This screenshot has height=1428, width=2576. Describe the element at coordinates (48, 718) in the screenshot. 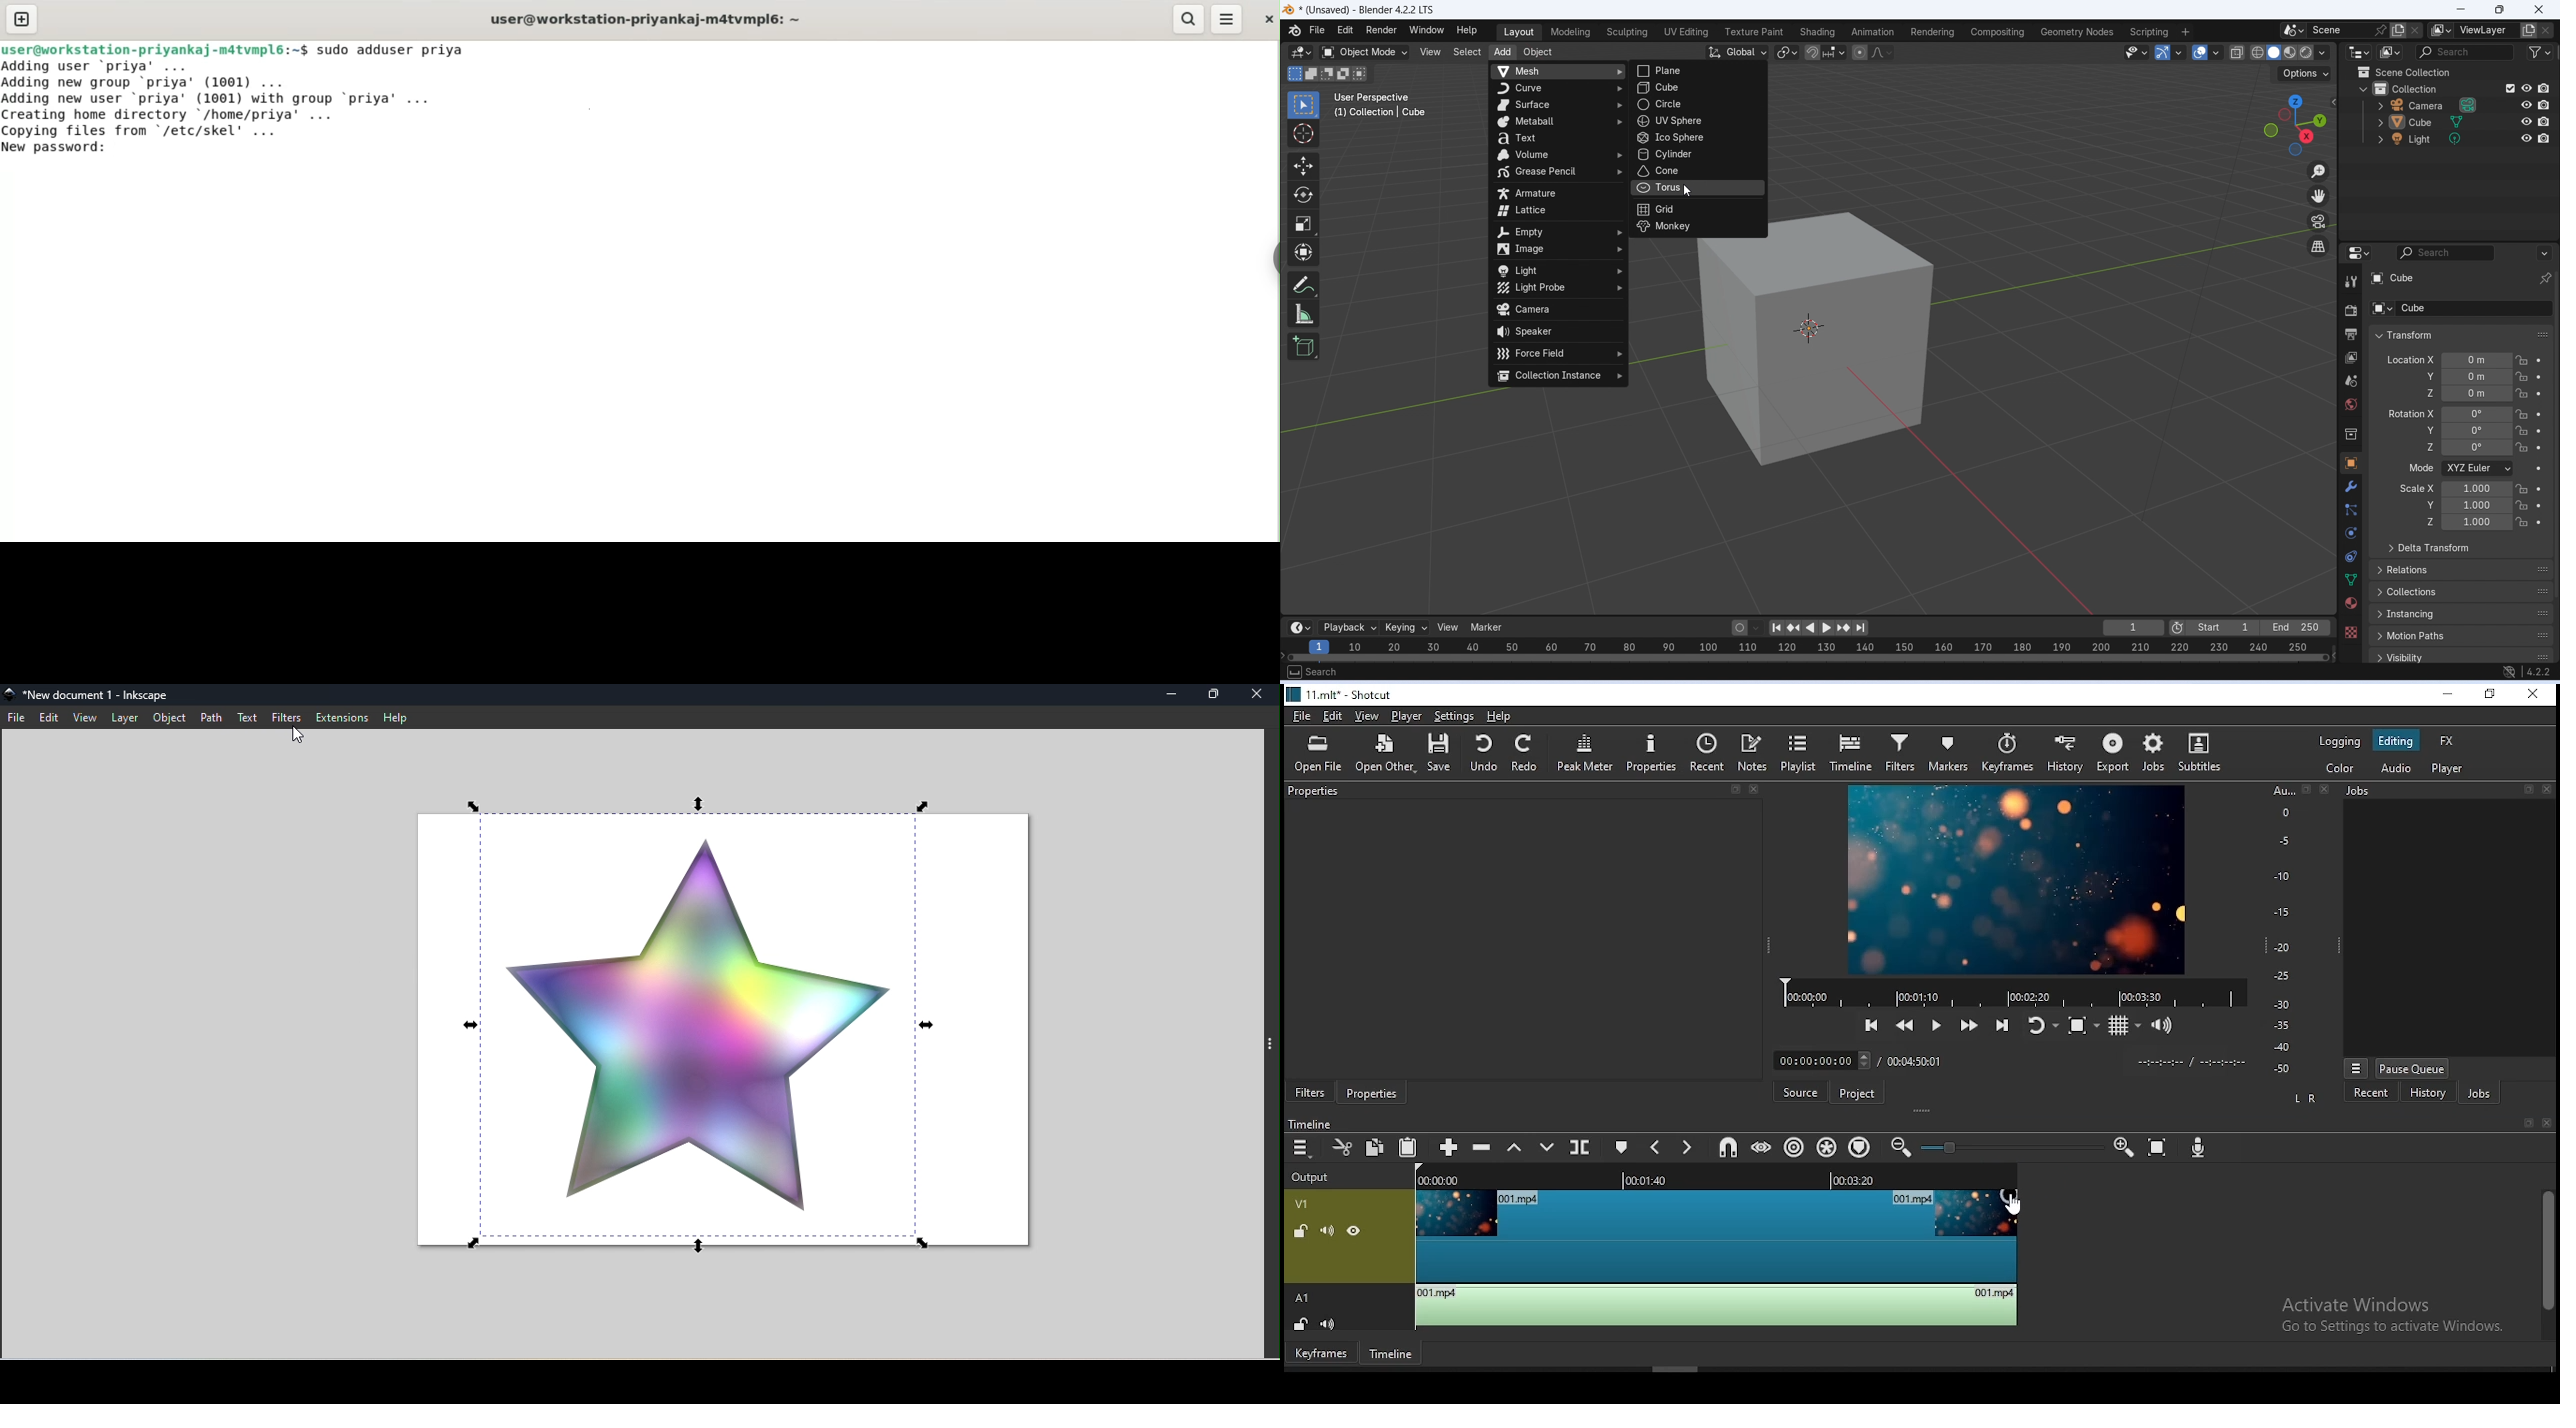

I see `Edit` at that location.